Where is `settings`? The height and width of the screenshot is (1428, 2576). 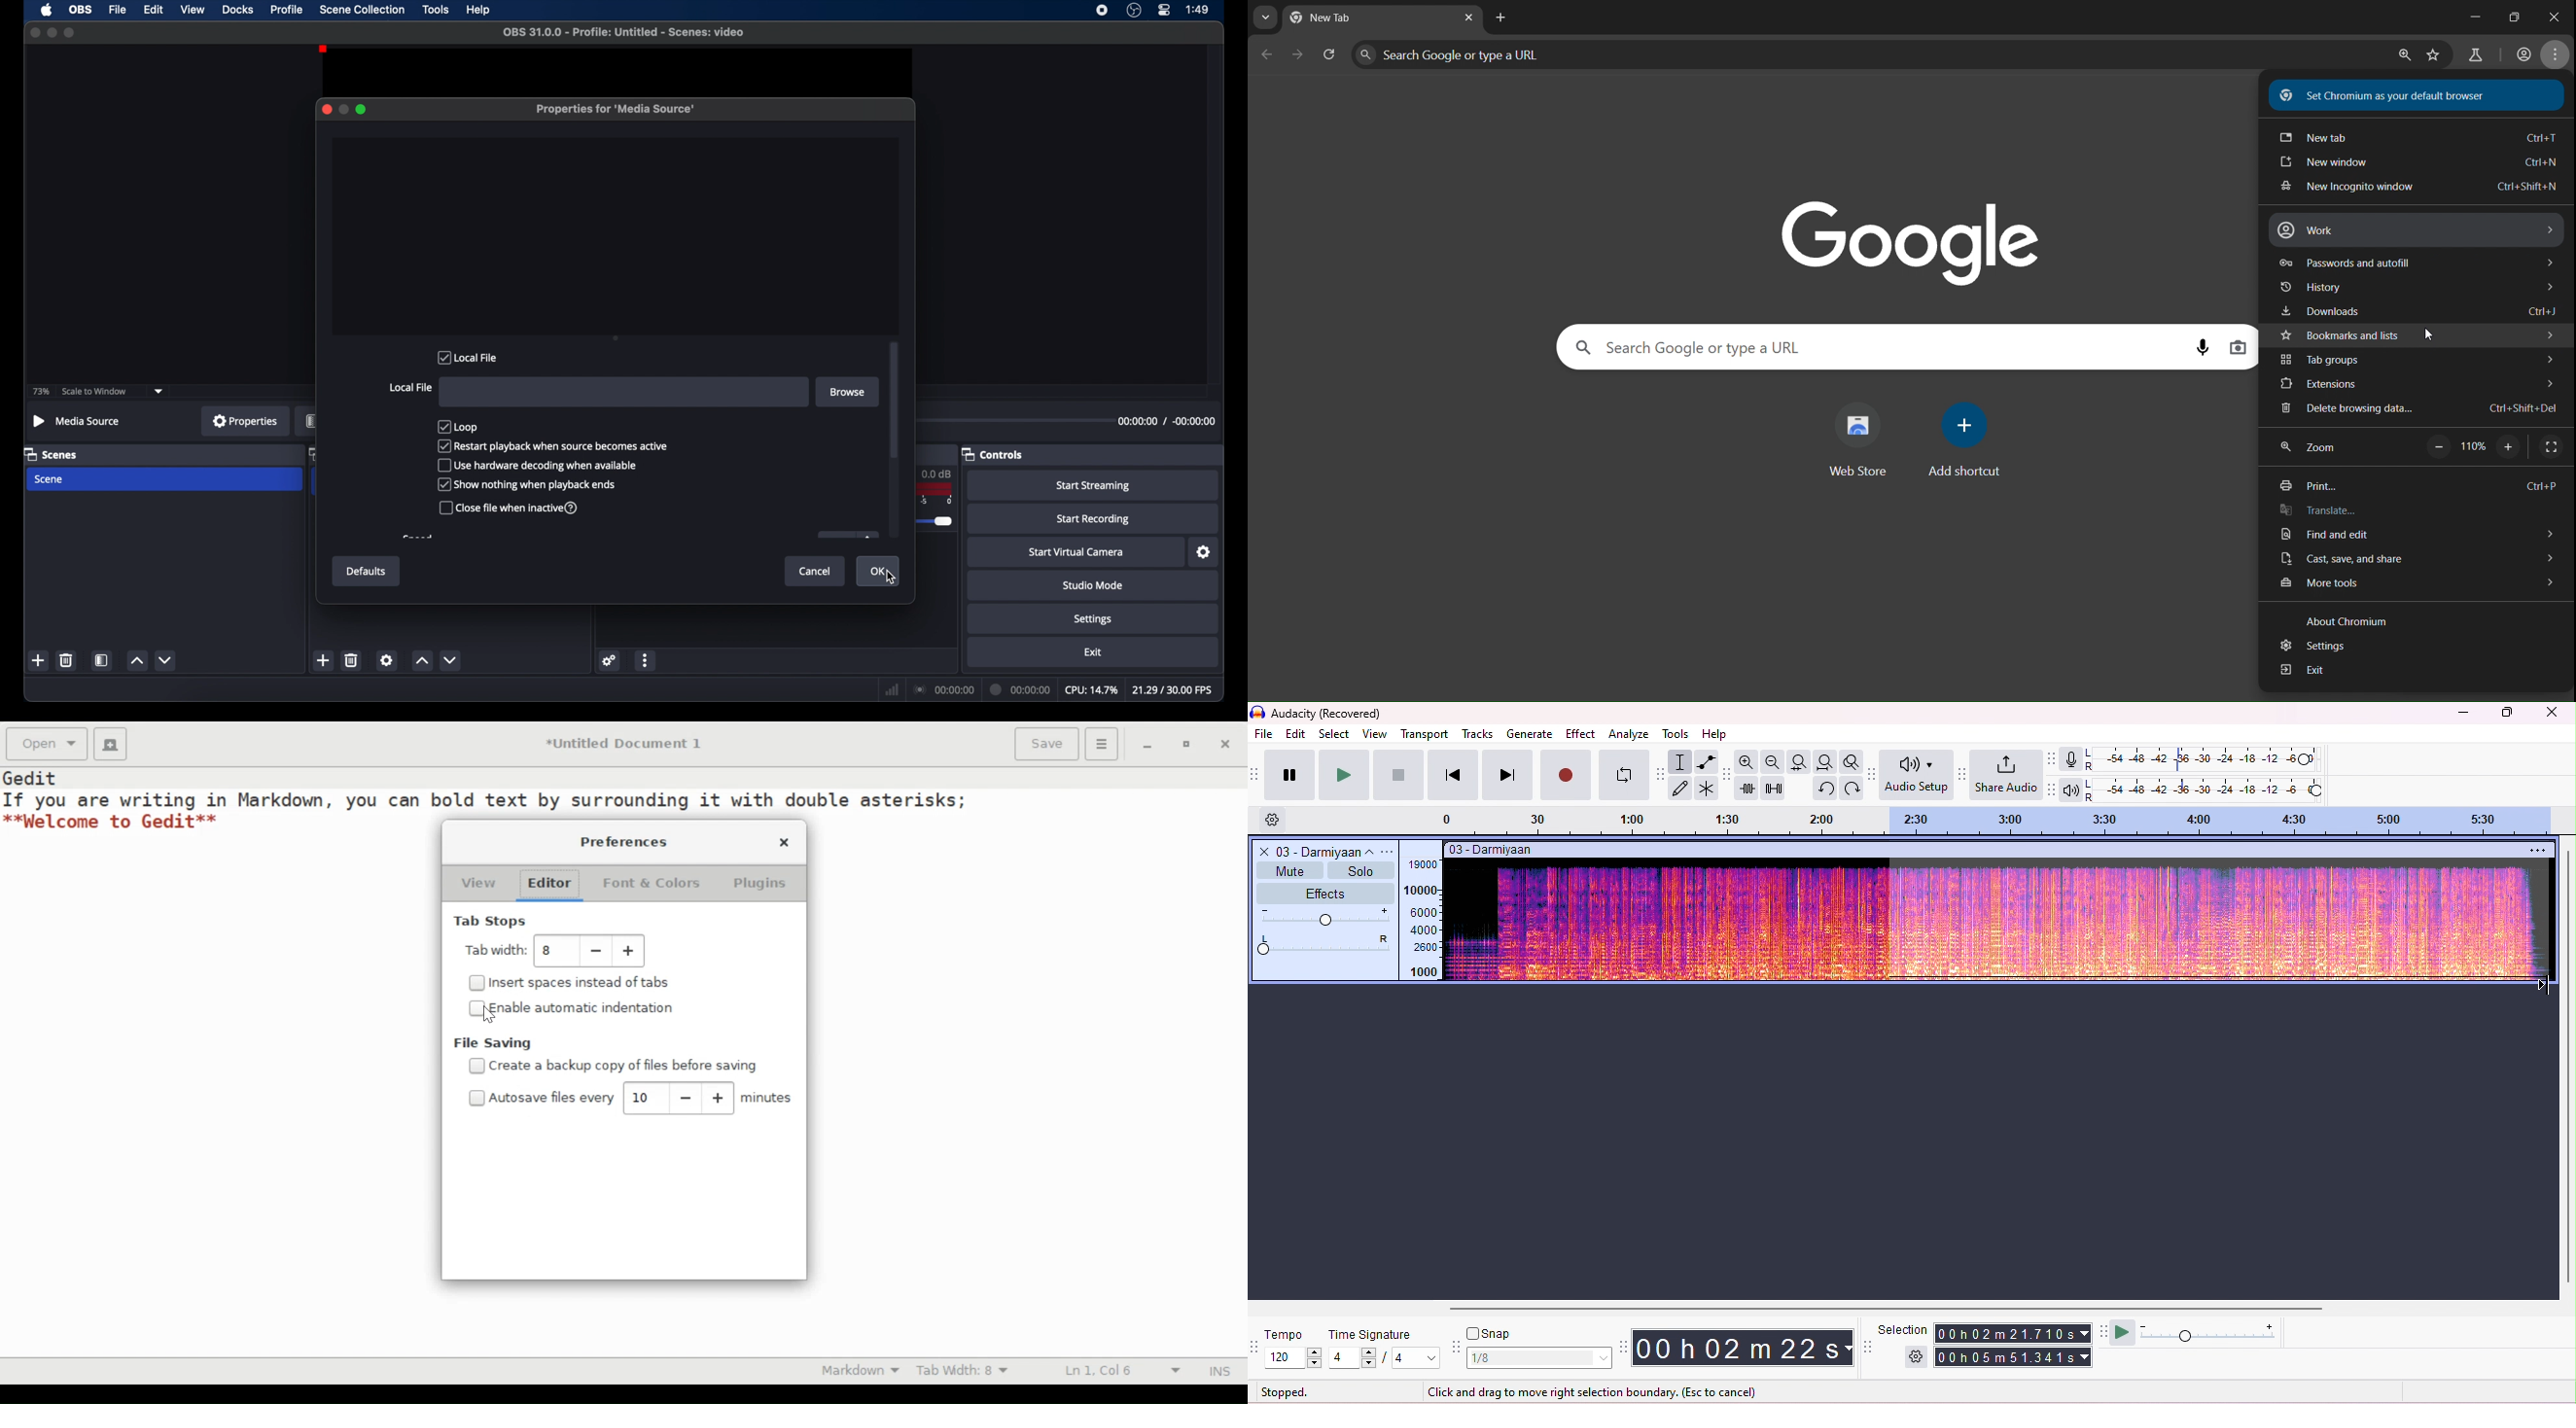
settings is located at coordinates (386, 661).